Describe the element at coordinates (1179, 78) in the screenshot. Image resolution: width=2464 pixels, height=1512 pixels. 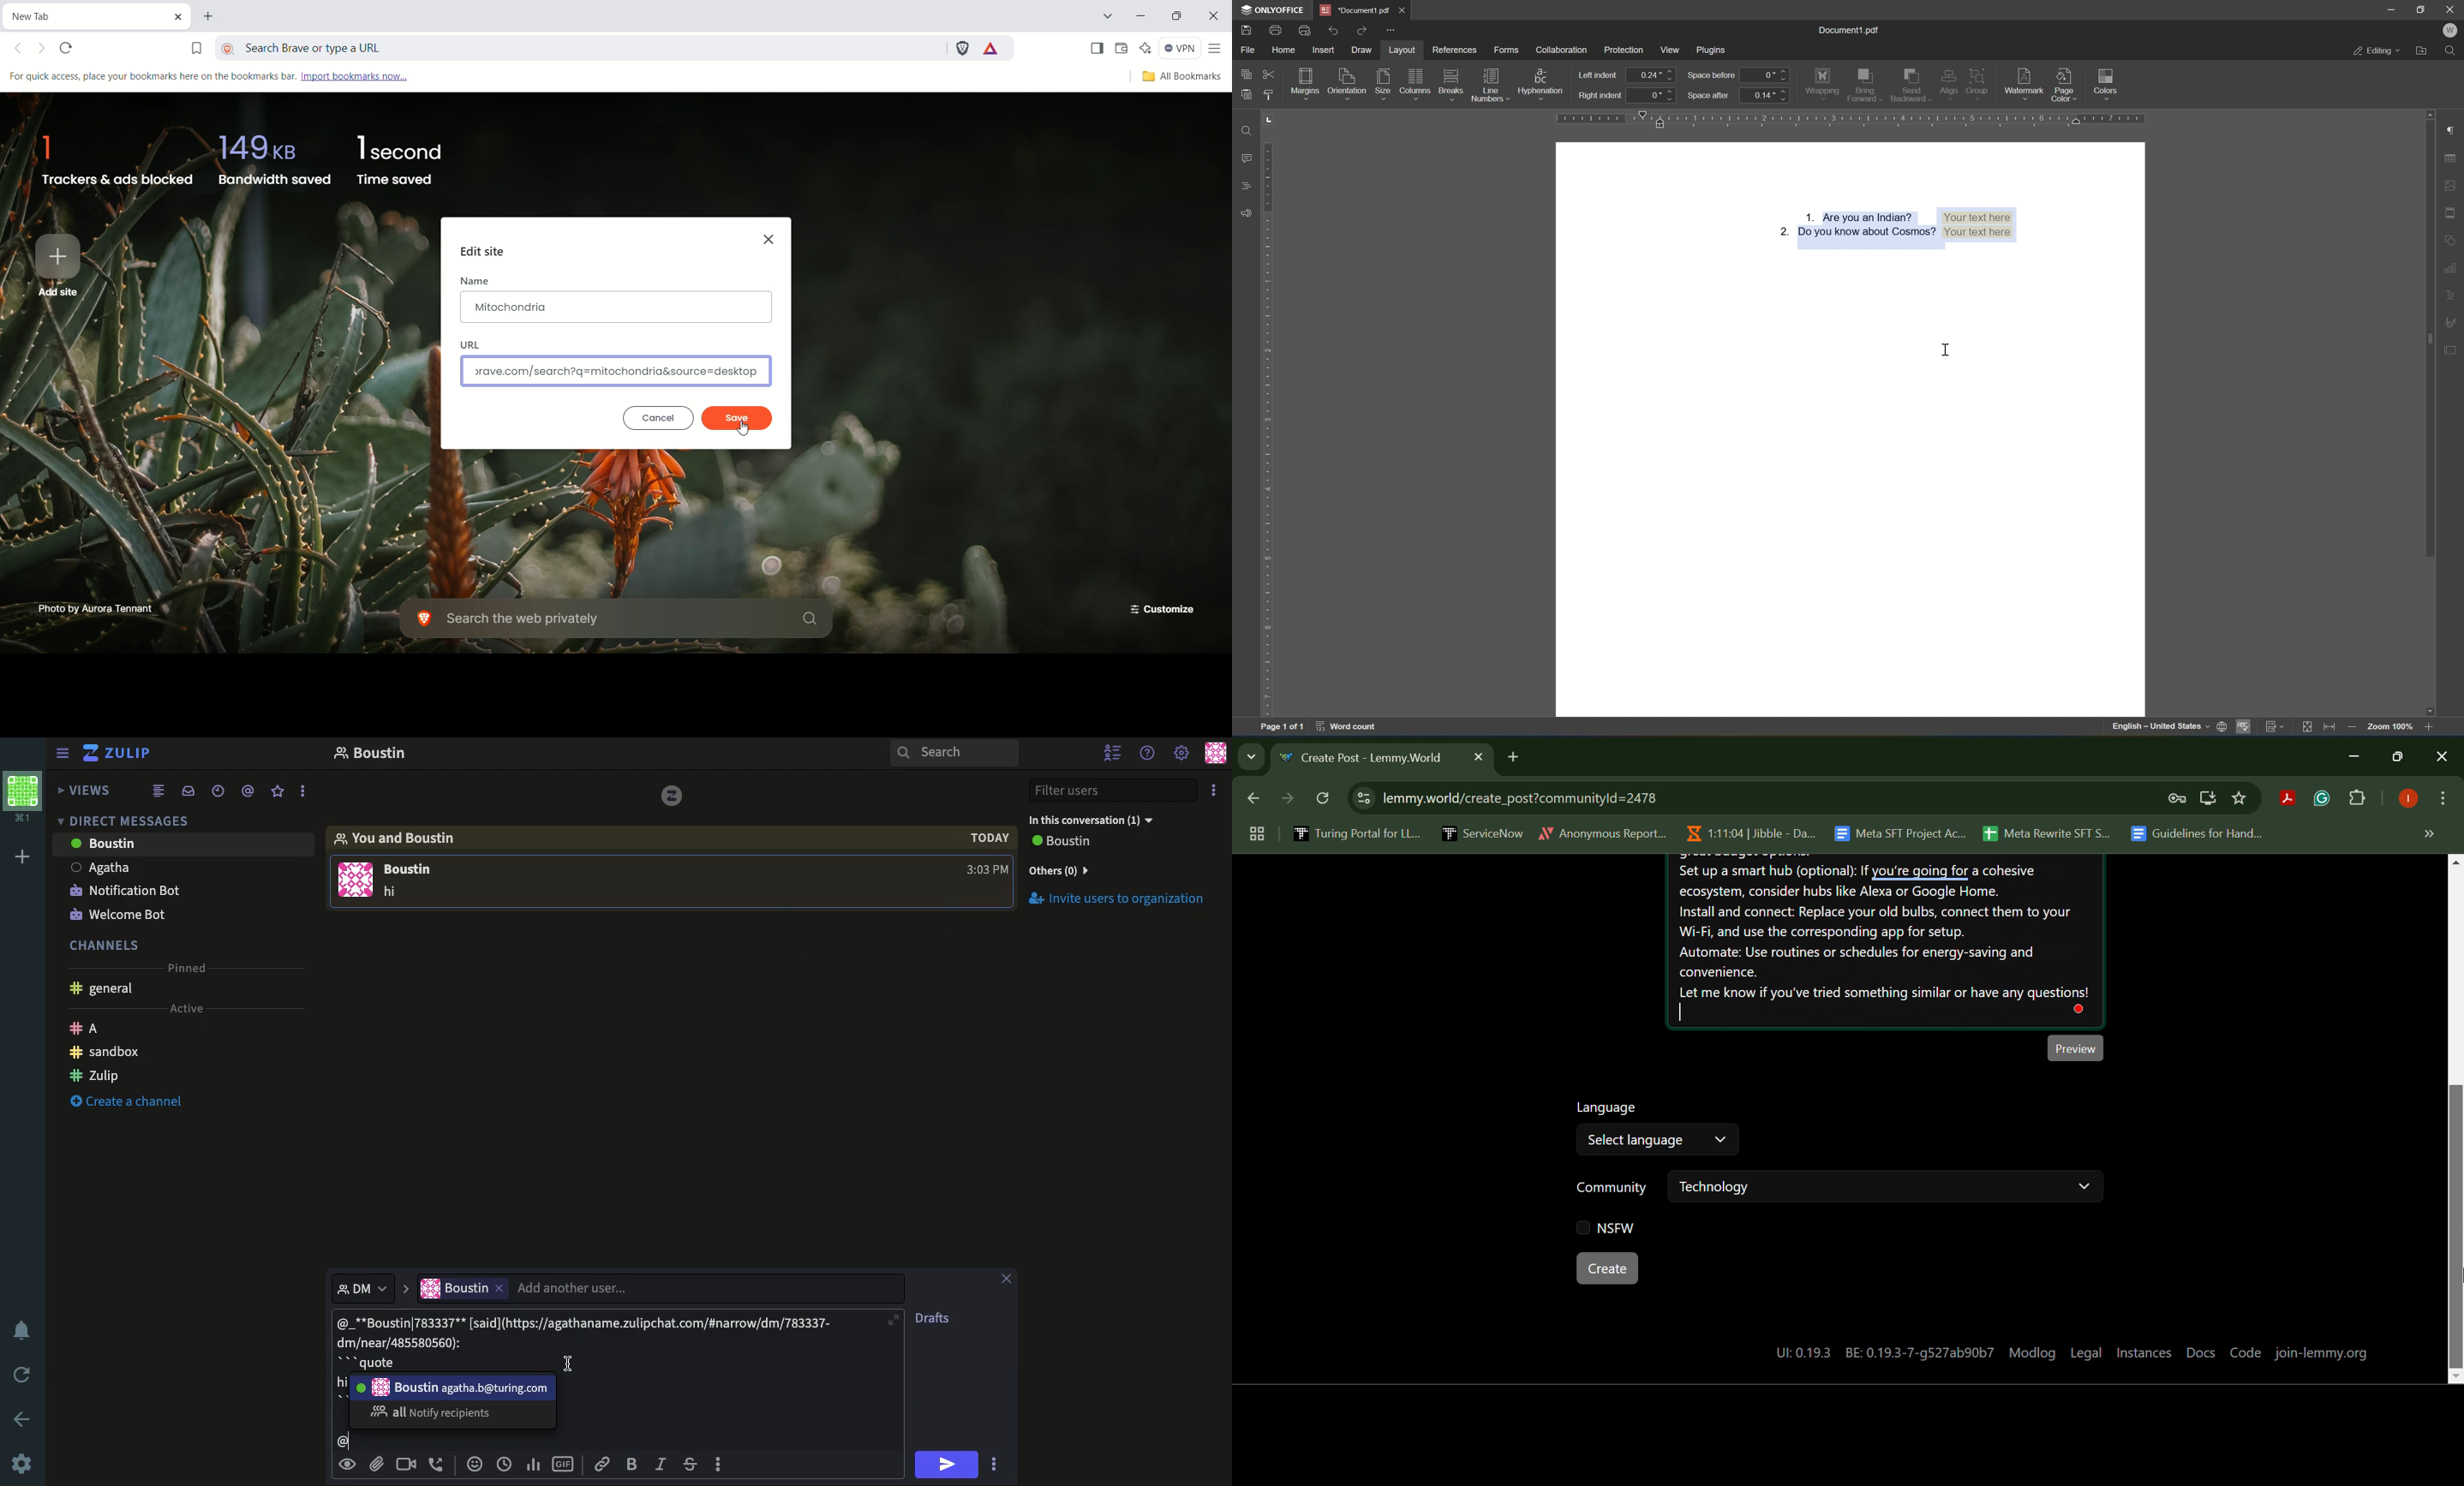
I see `all bookmarks` at that location.